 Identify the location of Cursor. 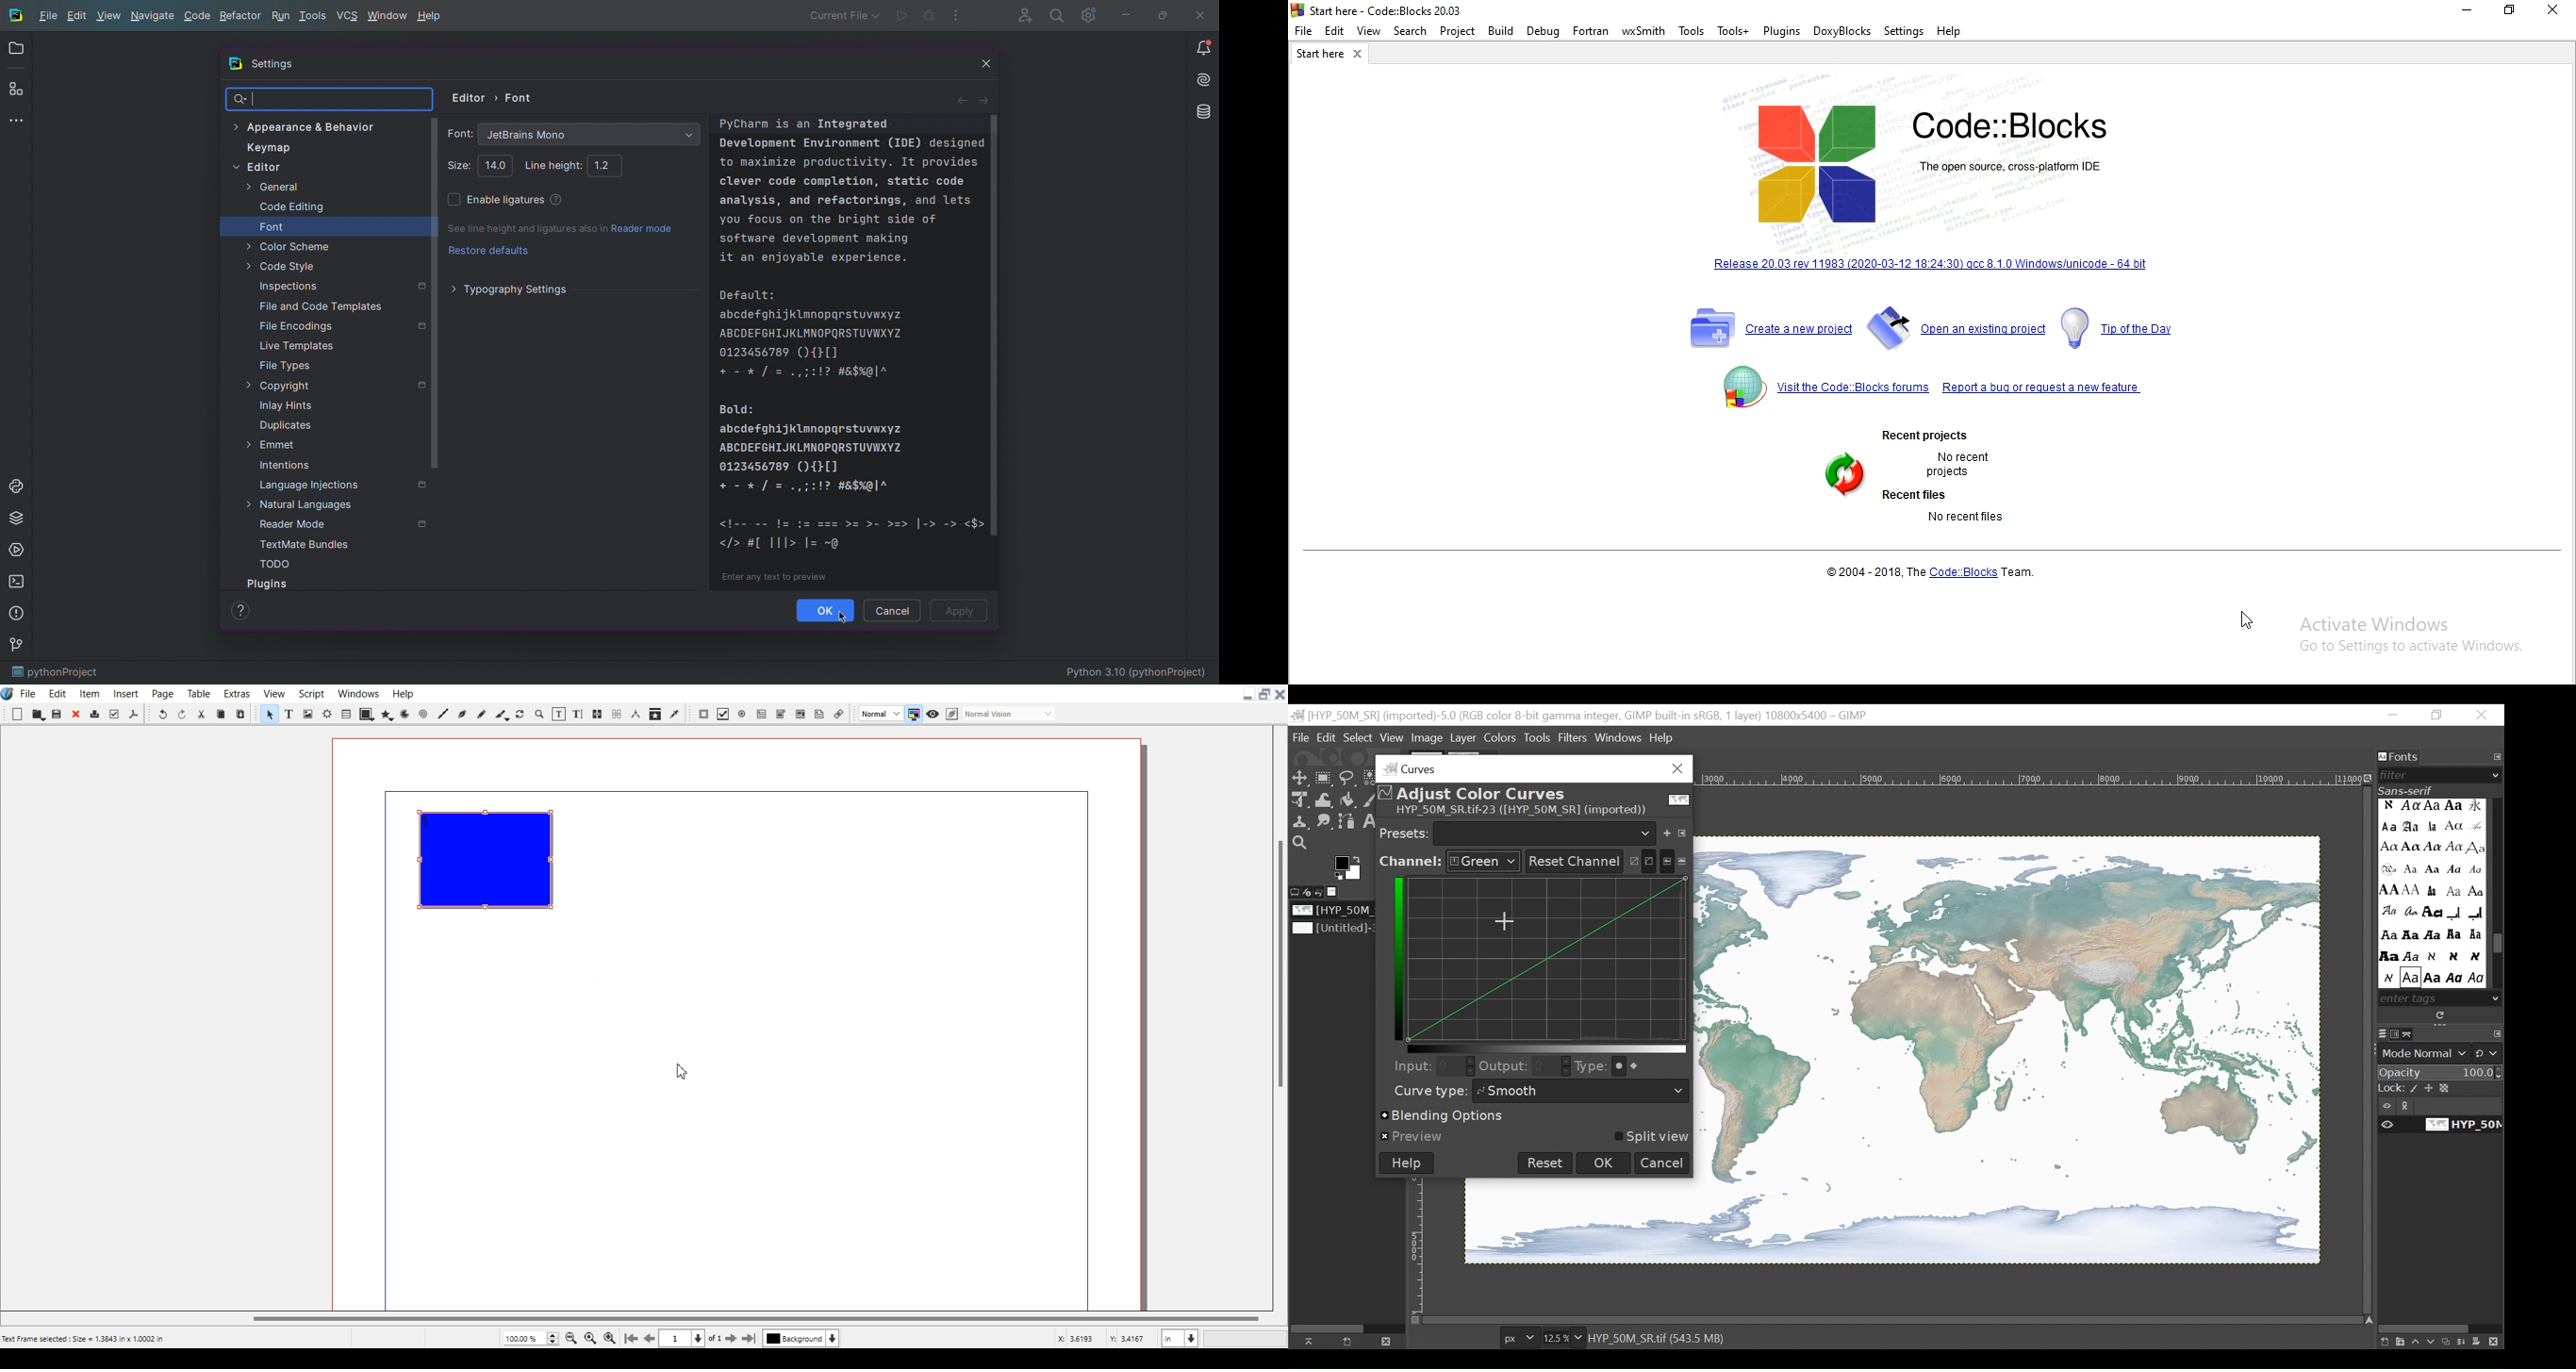
(683, 1070).